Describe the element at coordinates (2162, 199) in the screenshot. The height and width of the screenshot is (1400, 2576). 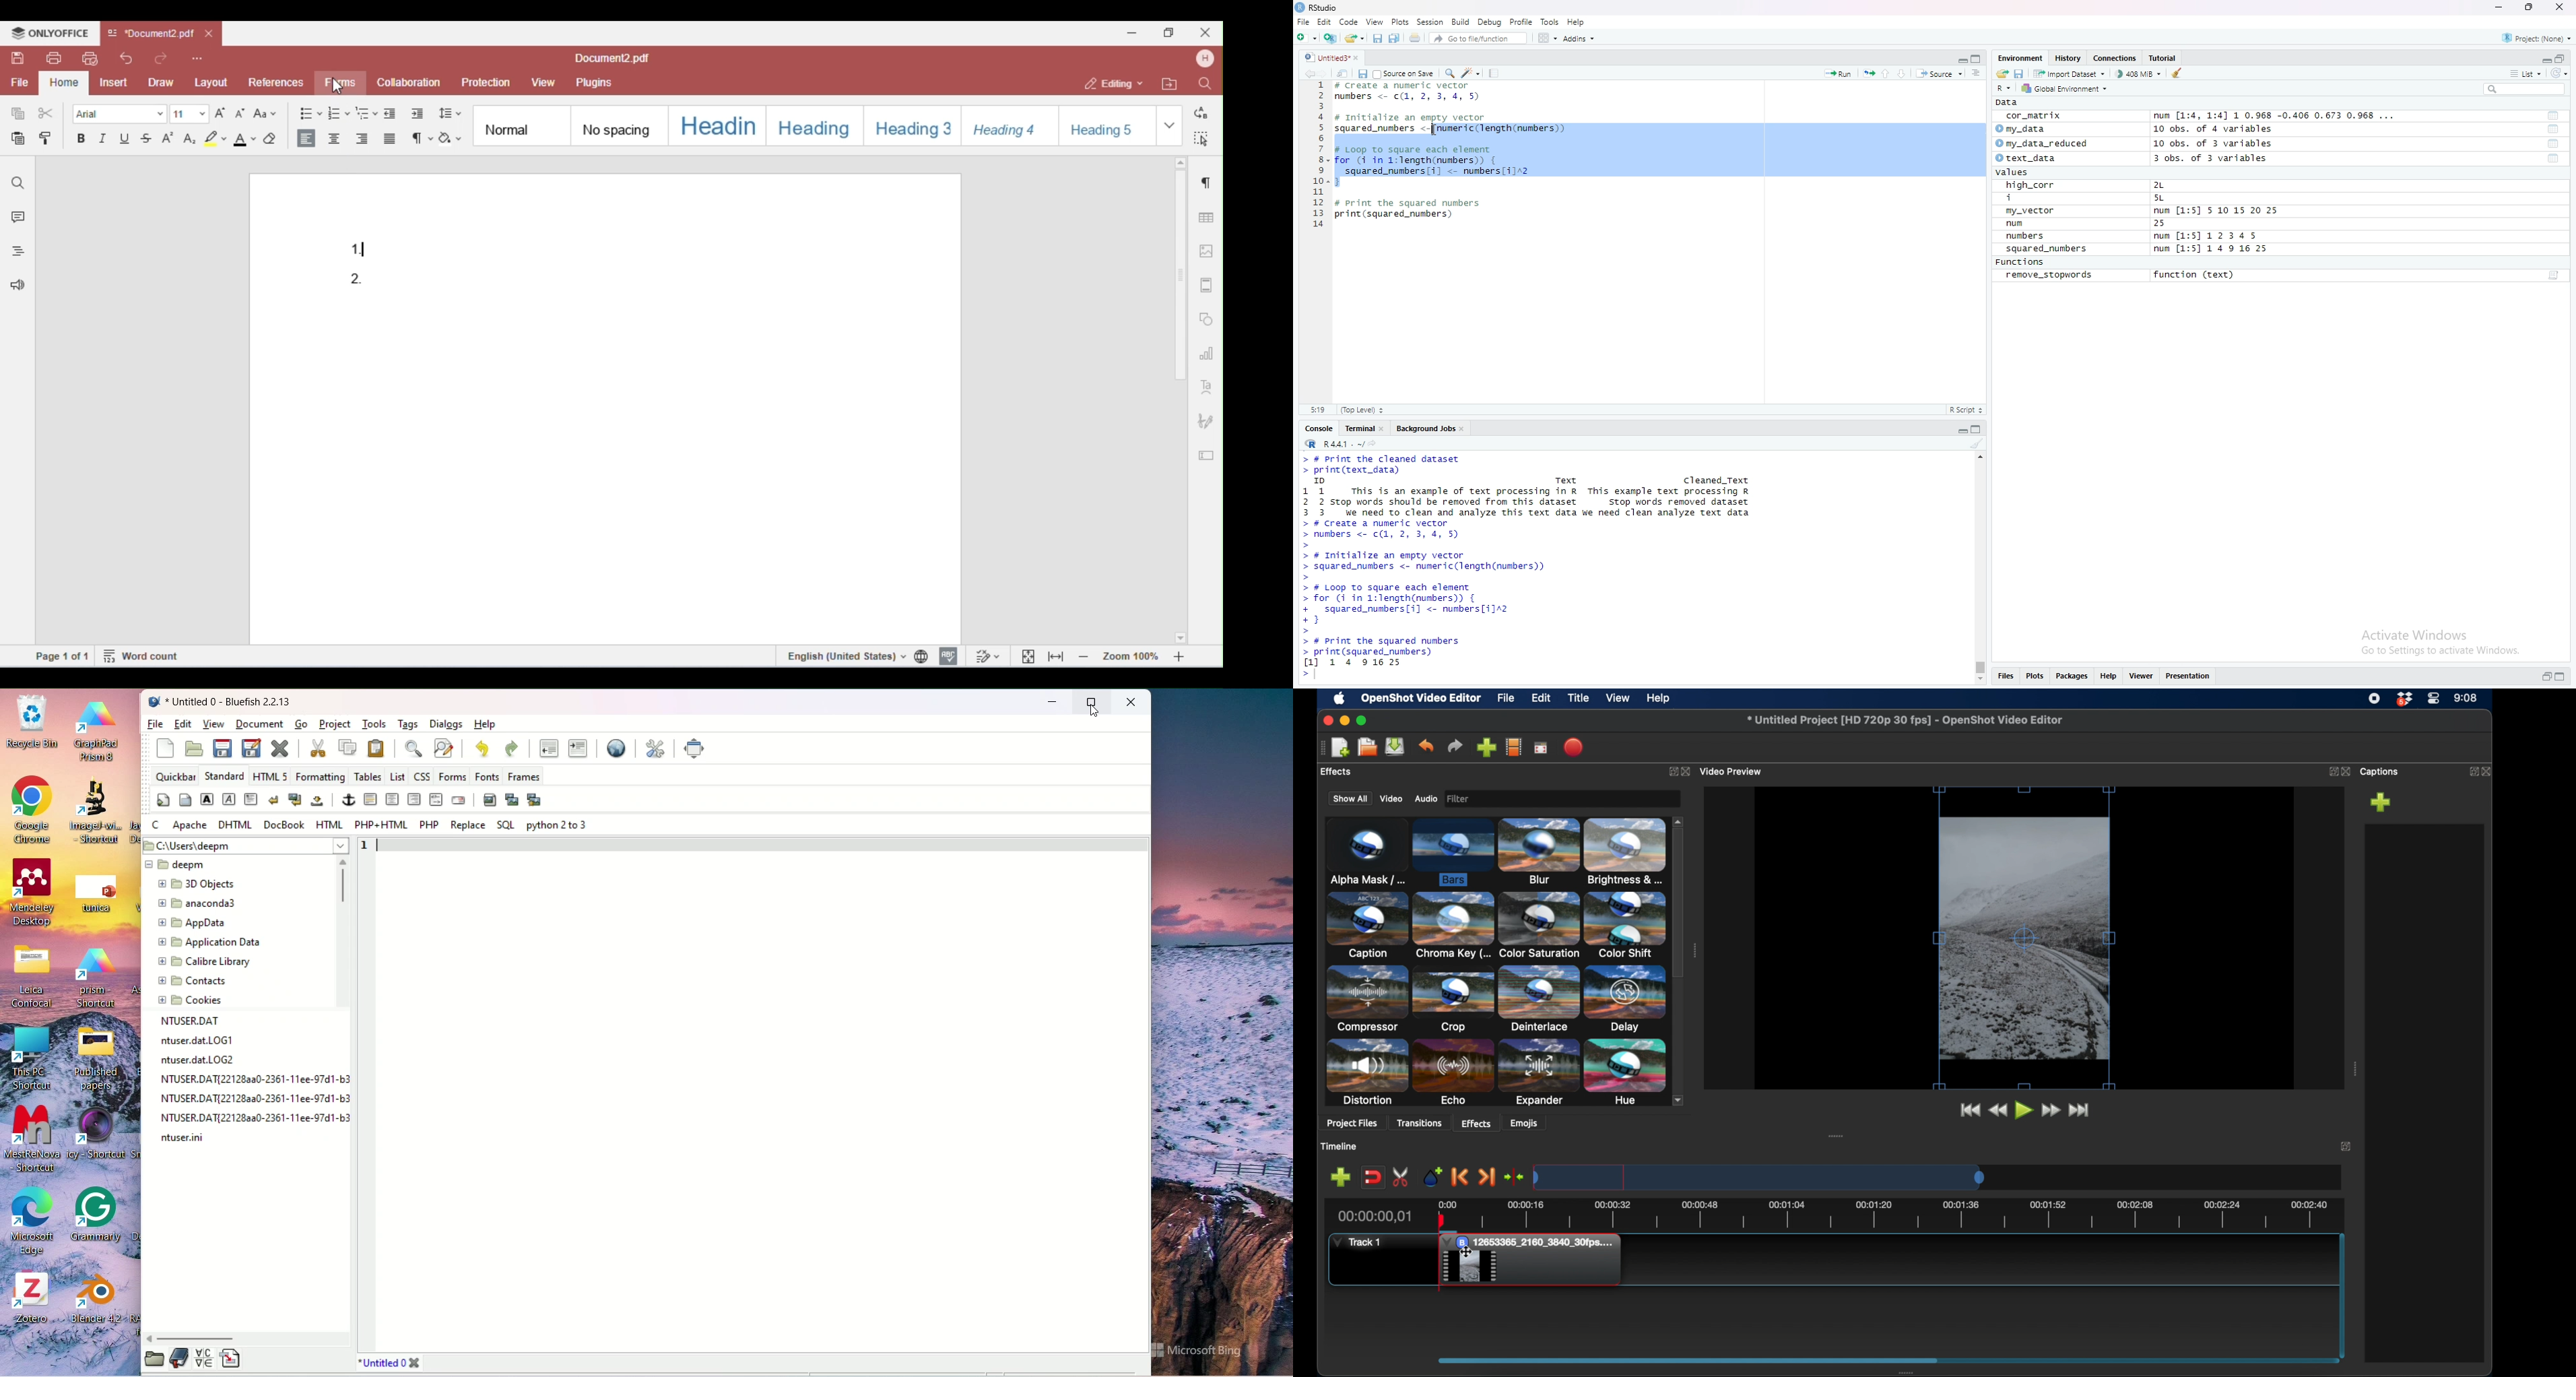
I see `5L` at that location.